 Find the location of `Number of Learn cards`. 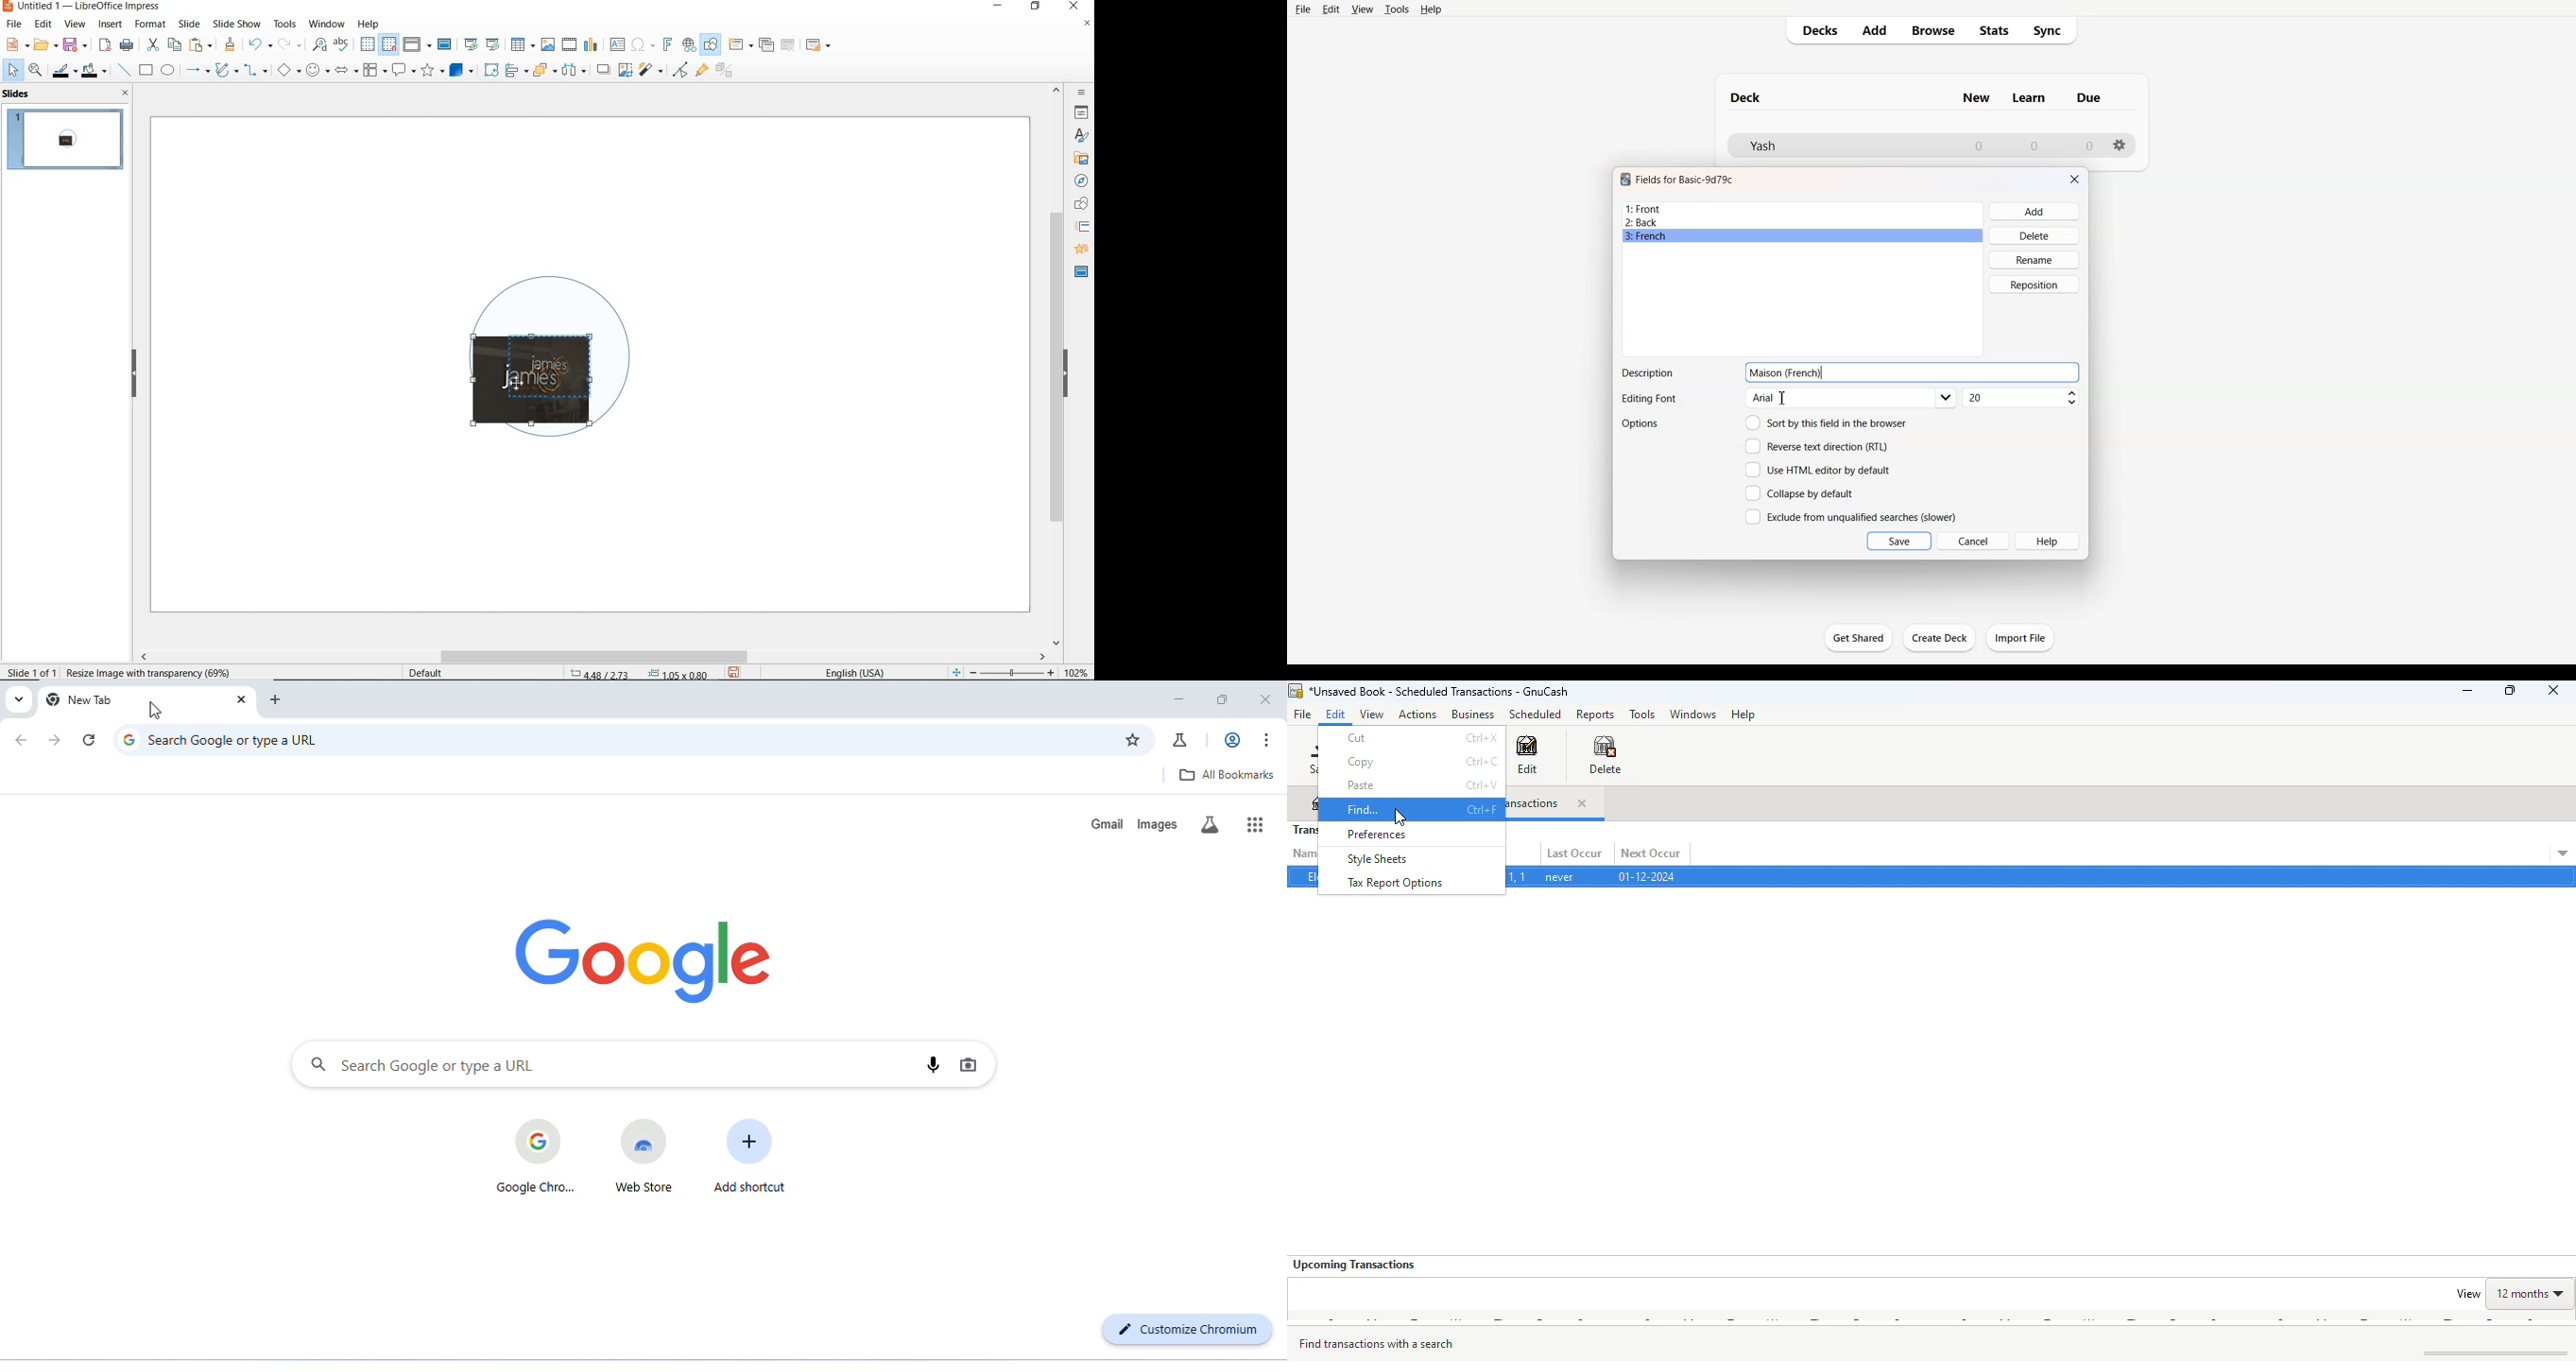

Number of Learn cards is located at coordinates (2034, 145).